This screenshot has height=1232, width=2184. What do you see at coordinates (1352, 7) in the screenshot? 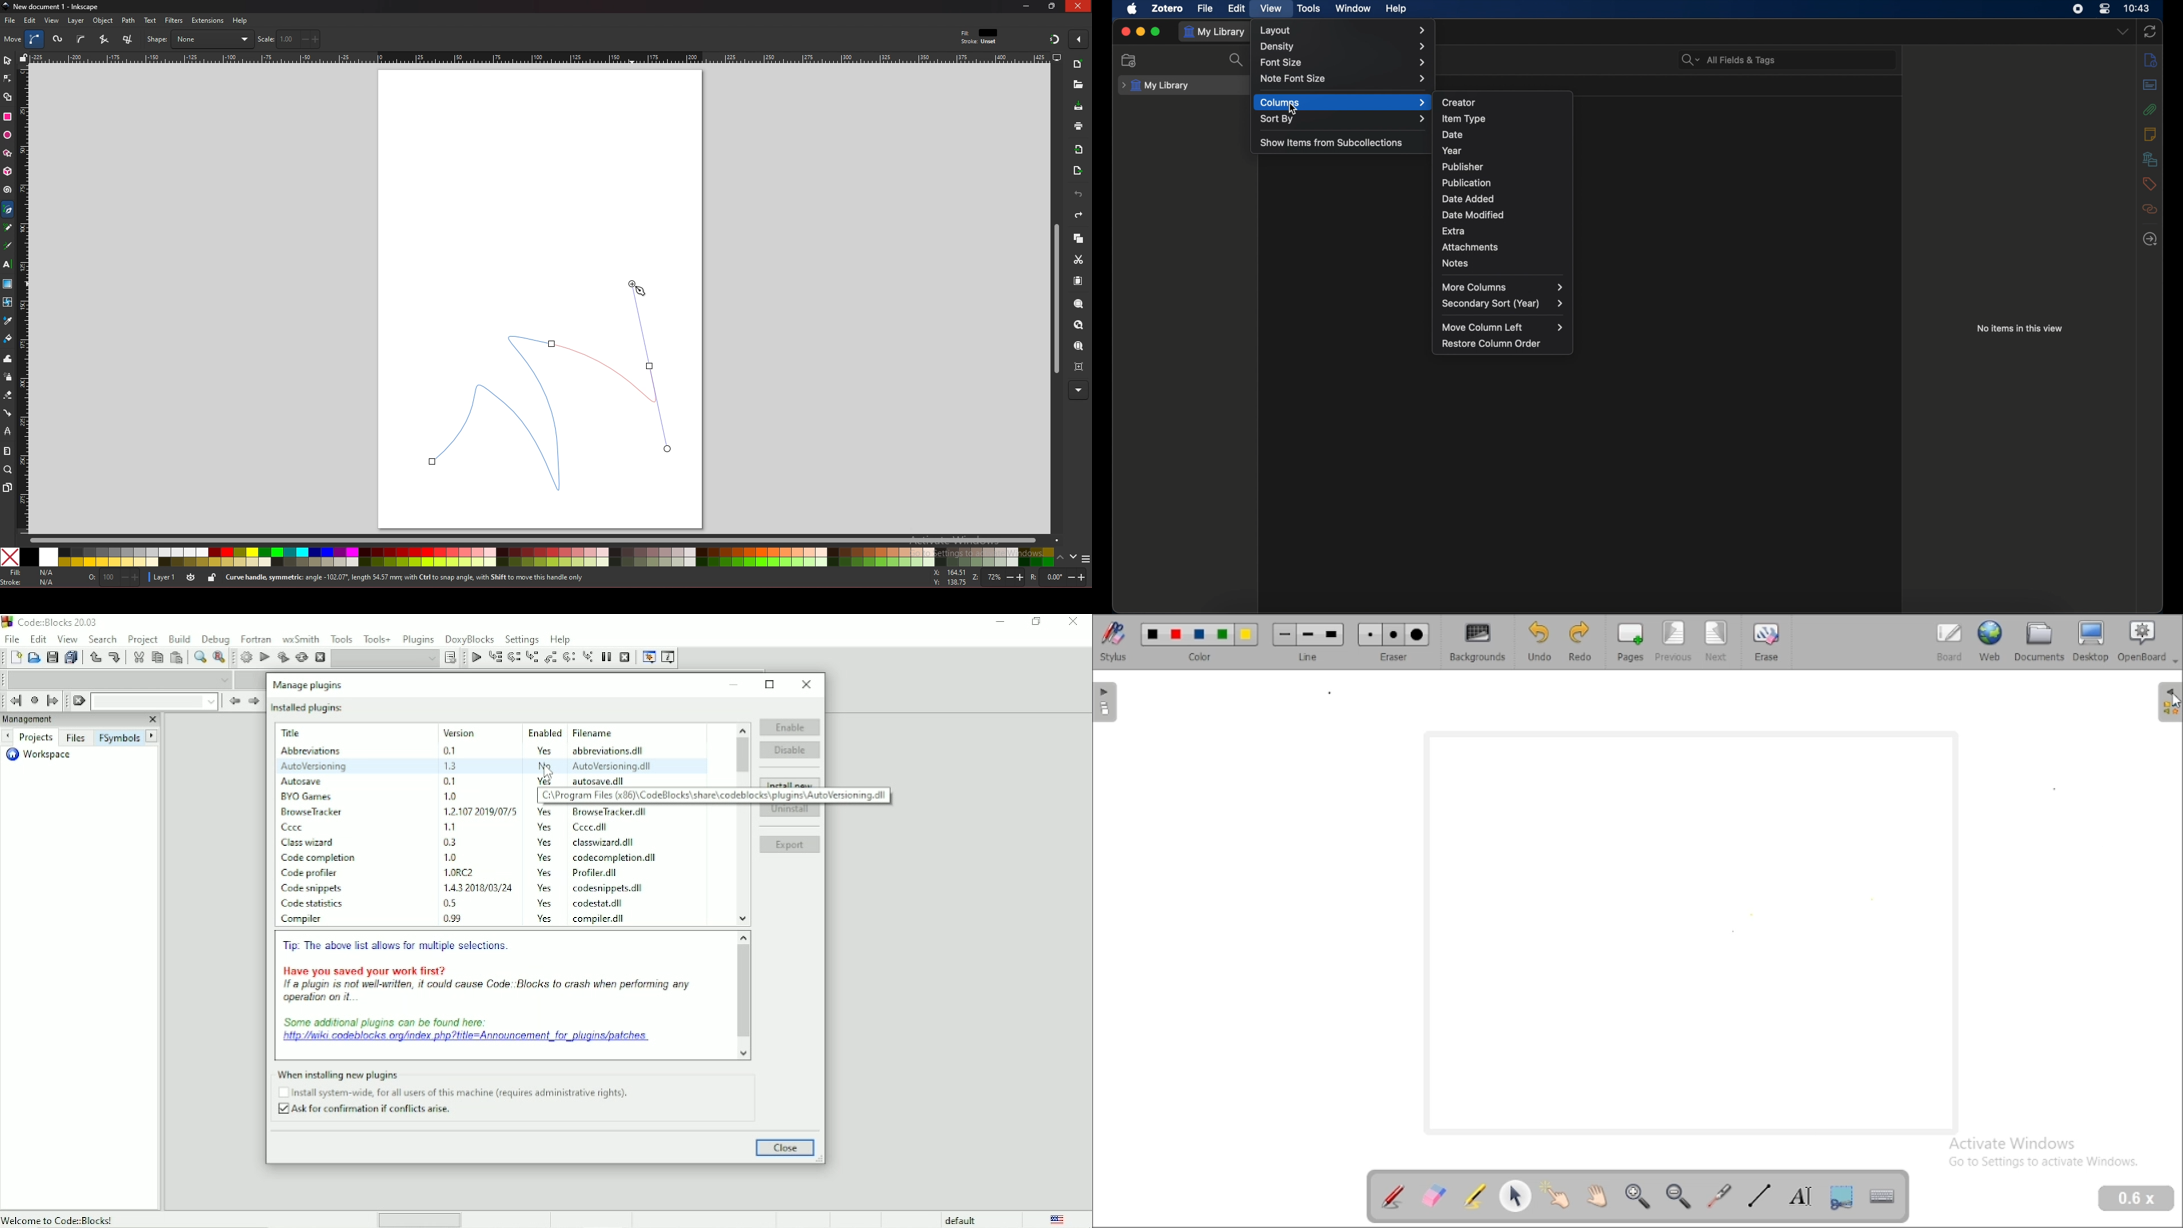
I see `window` at bounding box center [1352, 7].